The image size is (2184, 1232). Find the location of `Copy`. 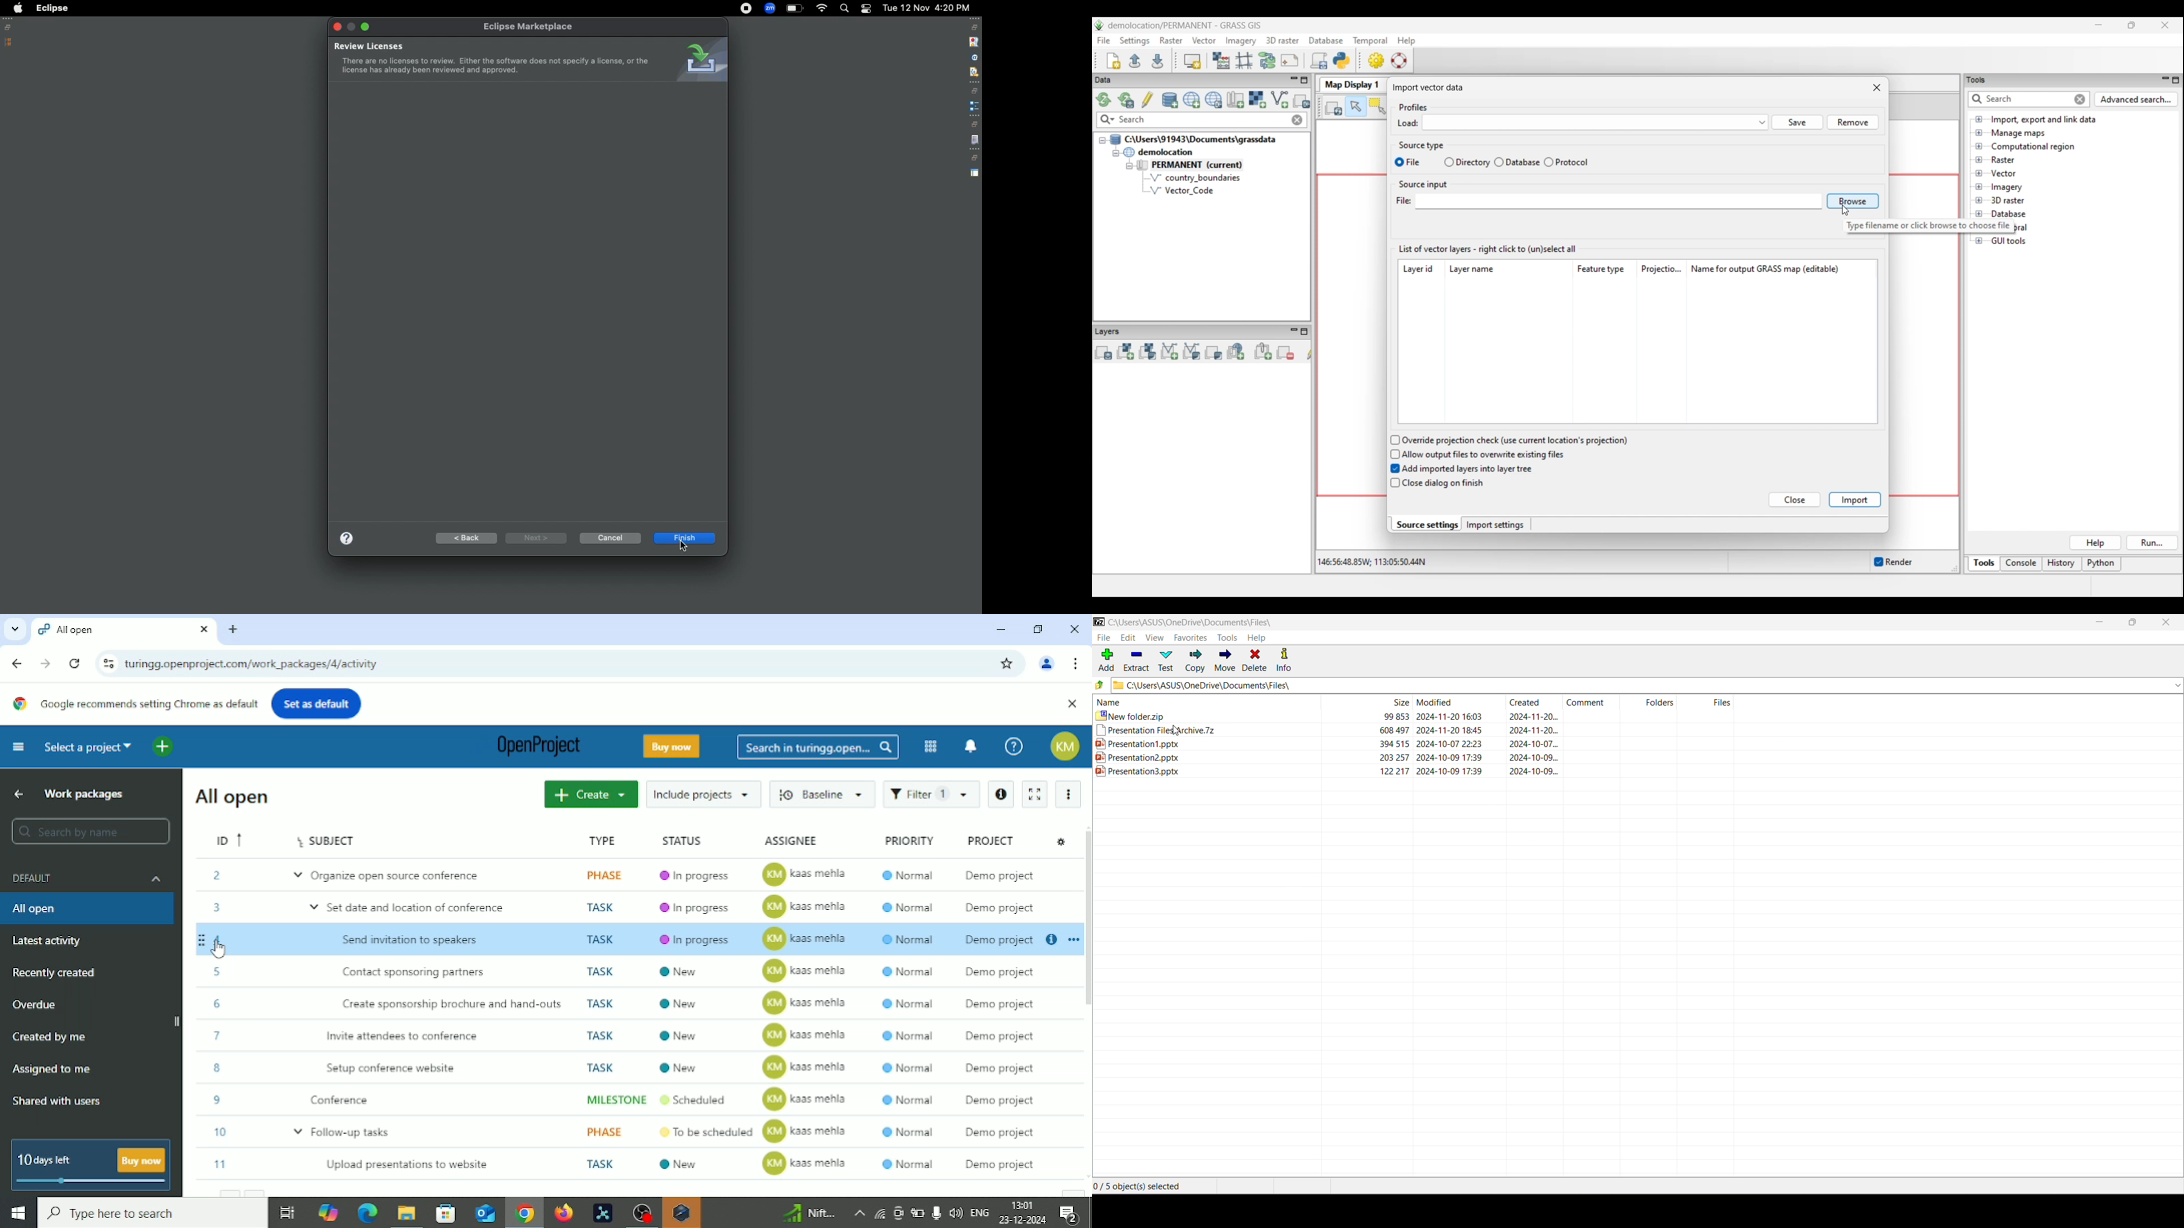

Copy is located at coordinates (1196, 661).